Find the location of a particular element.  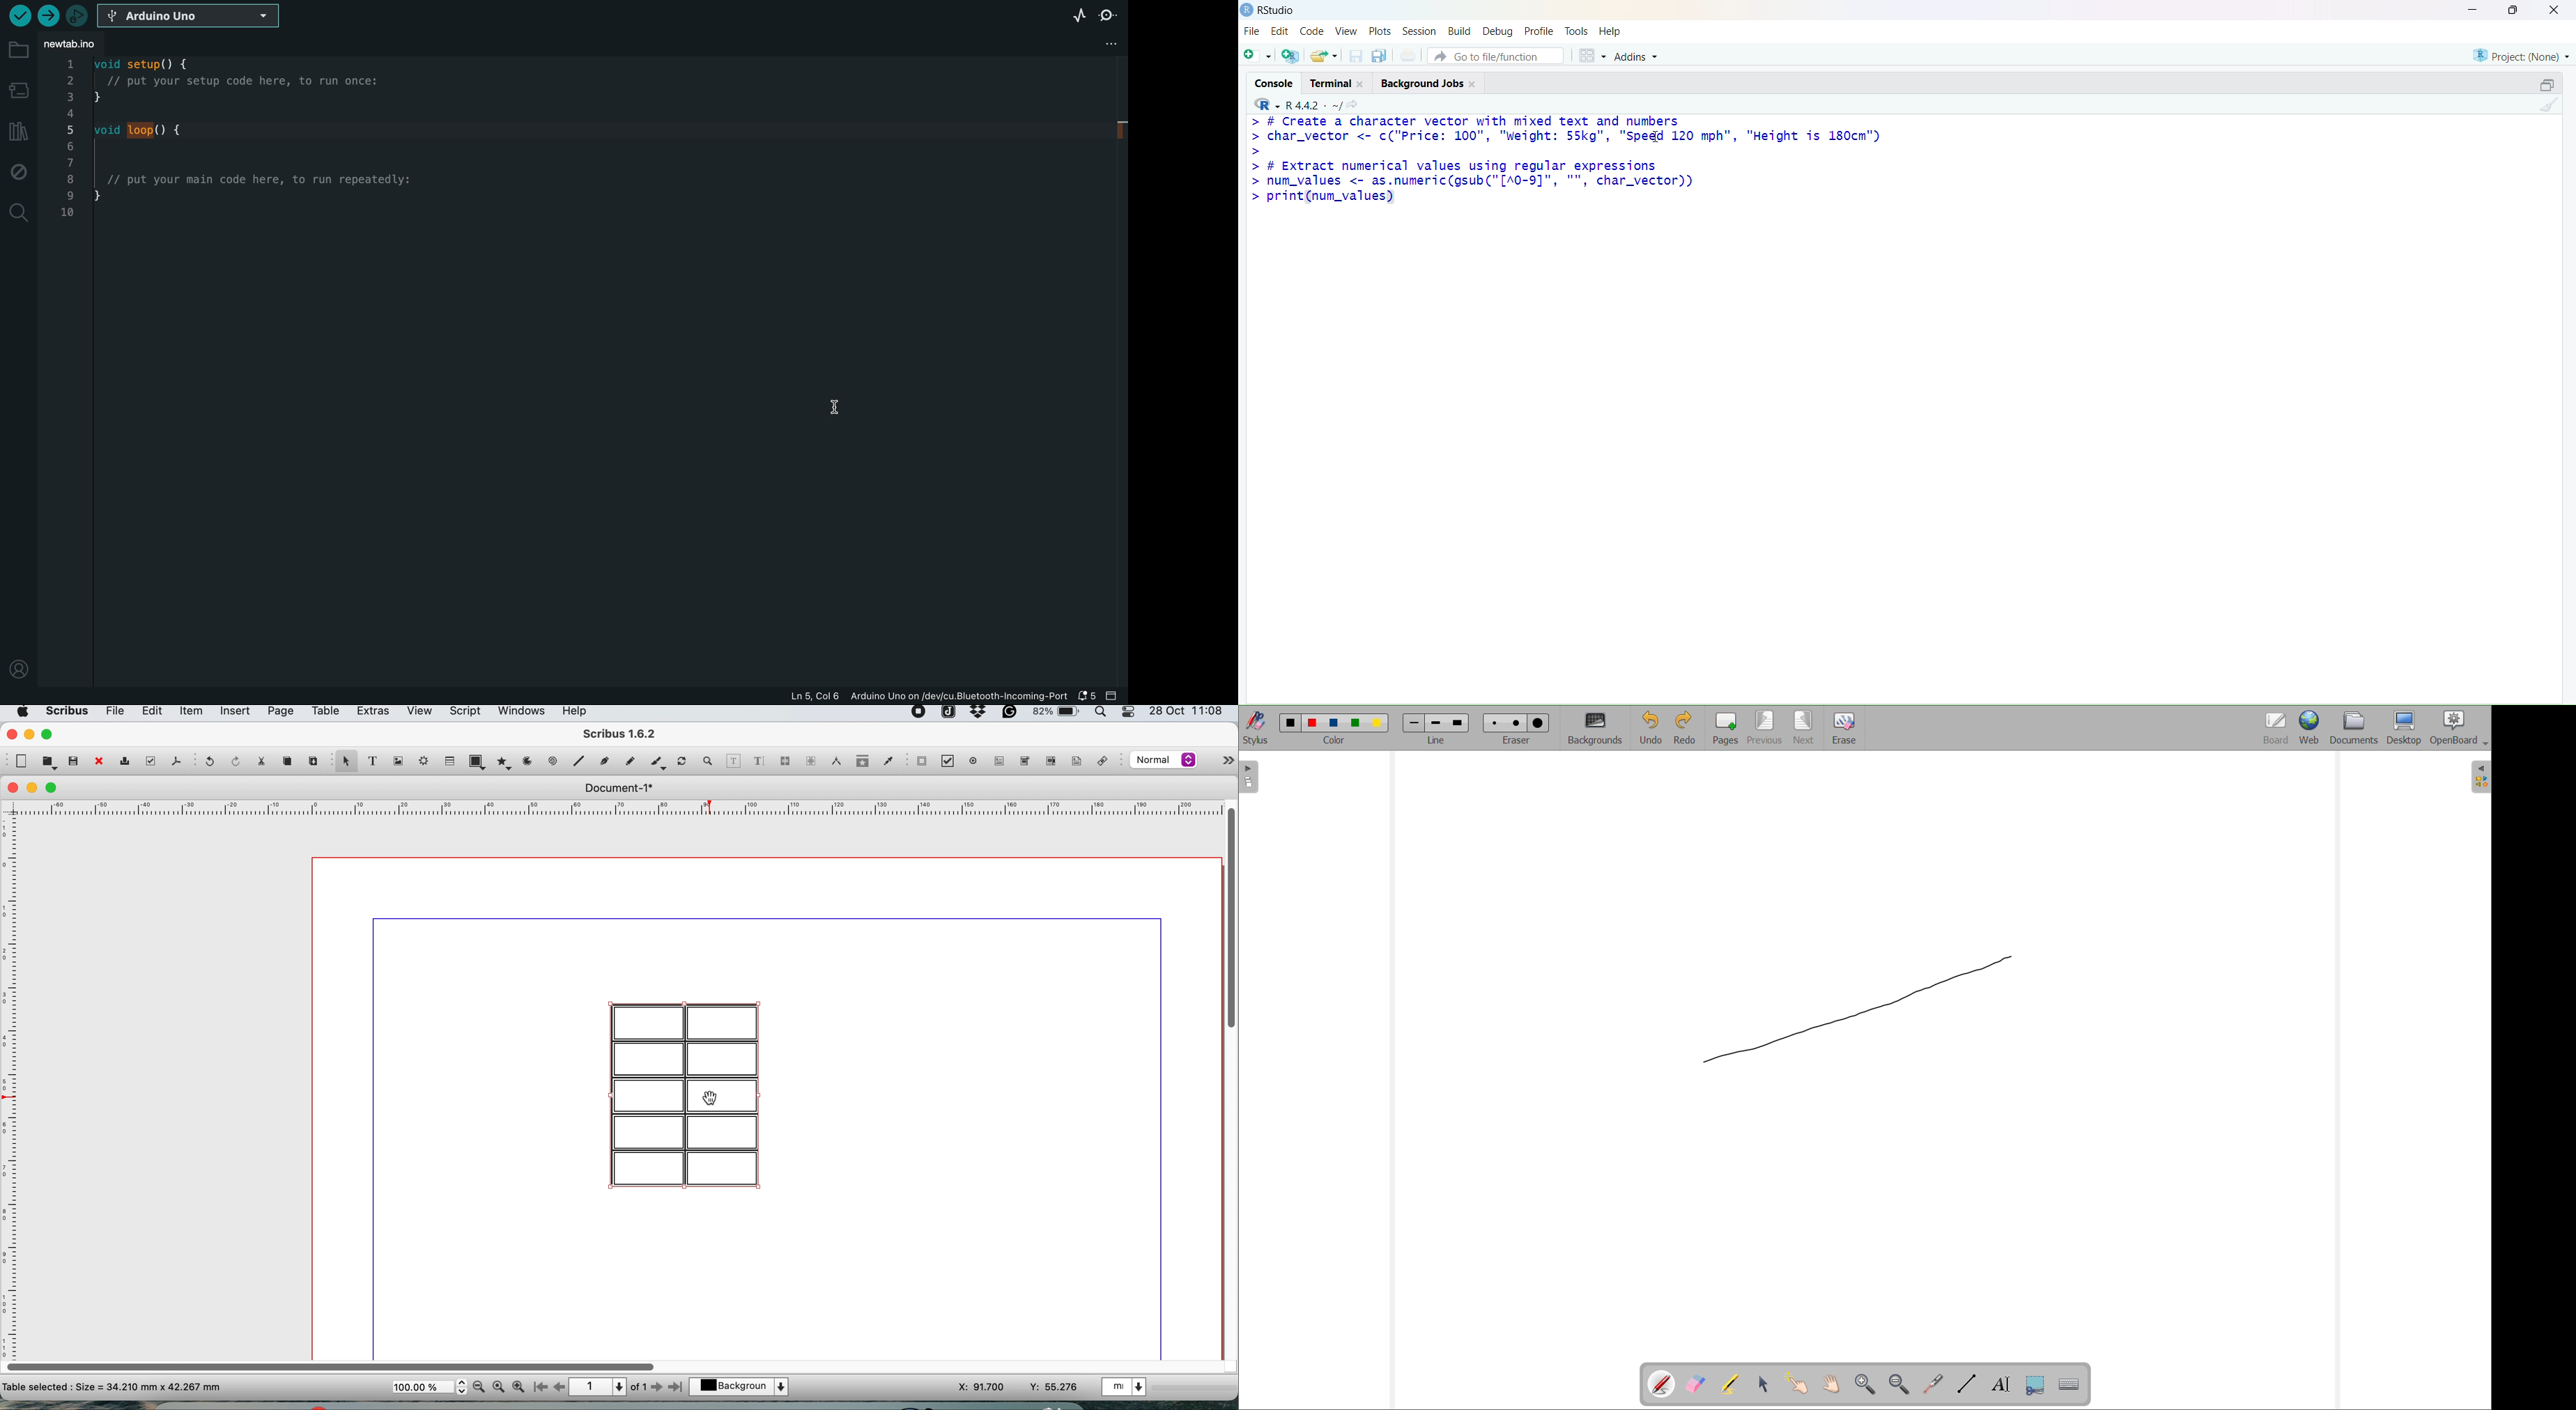

cursor is located at coordinates (1658, 136).